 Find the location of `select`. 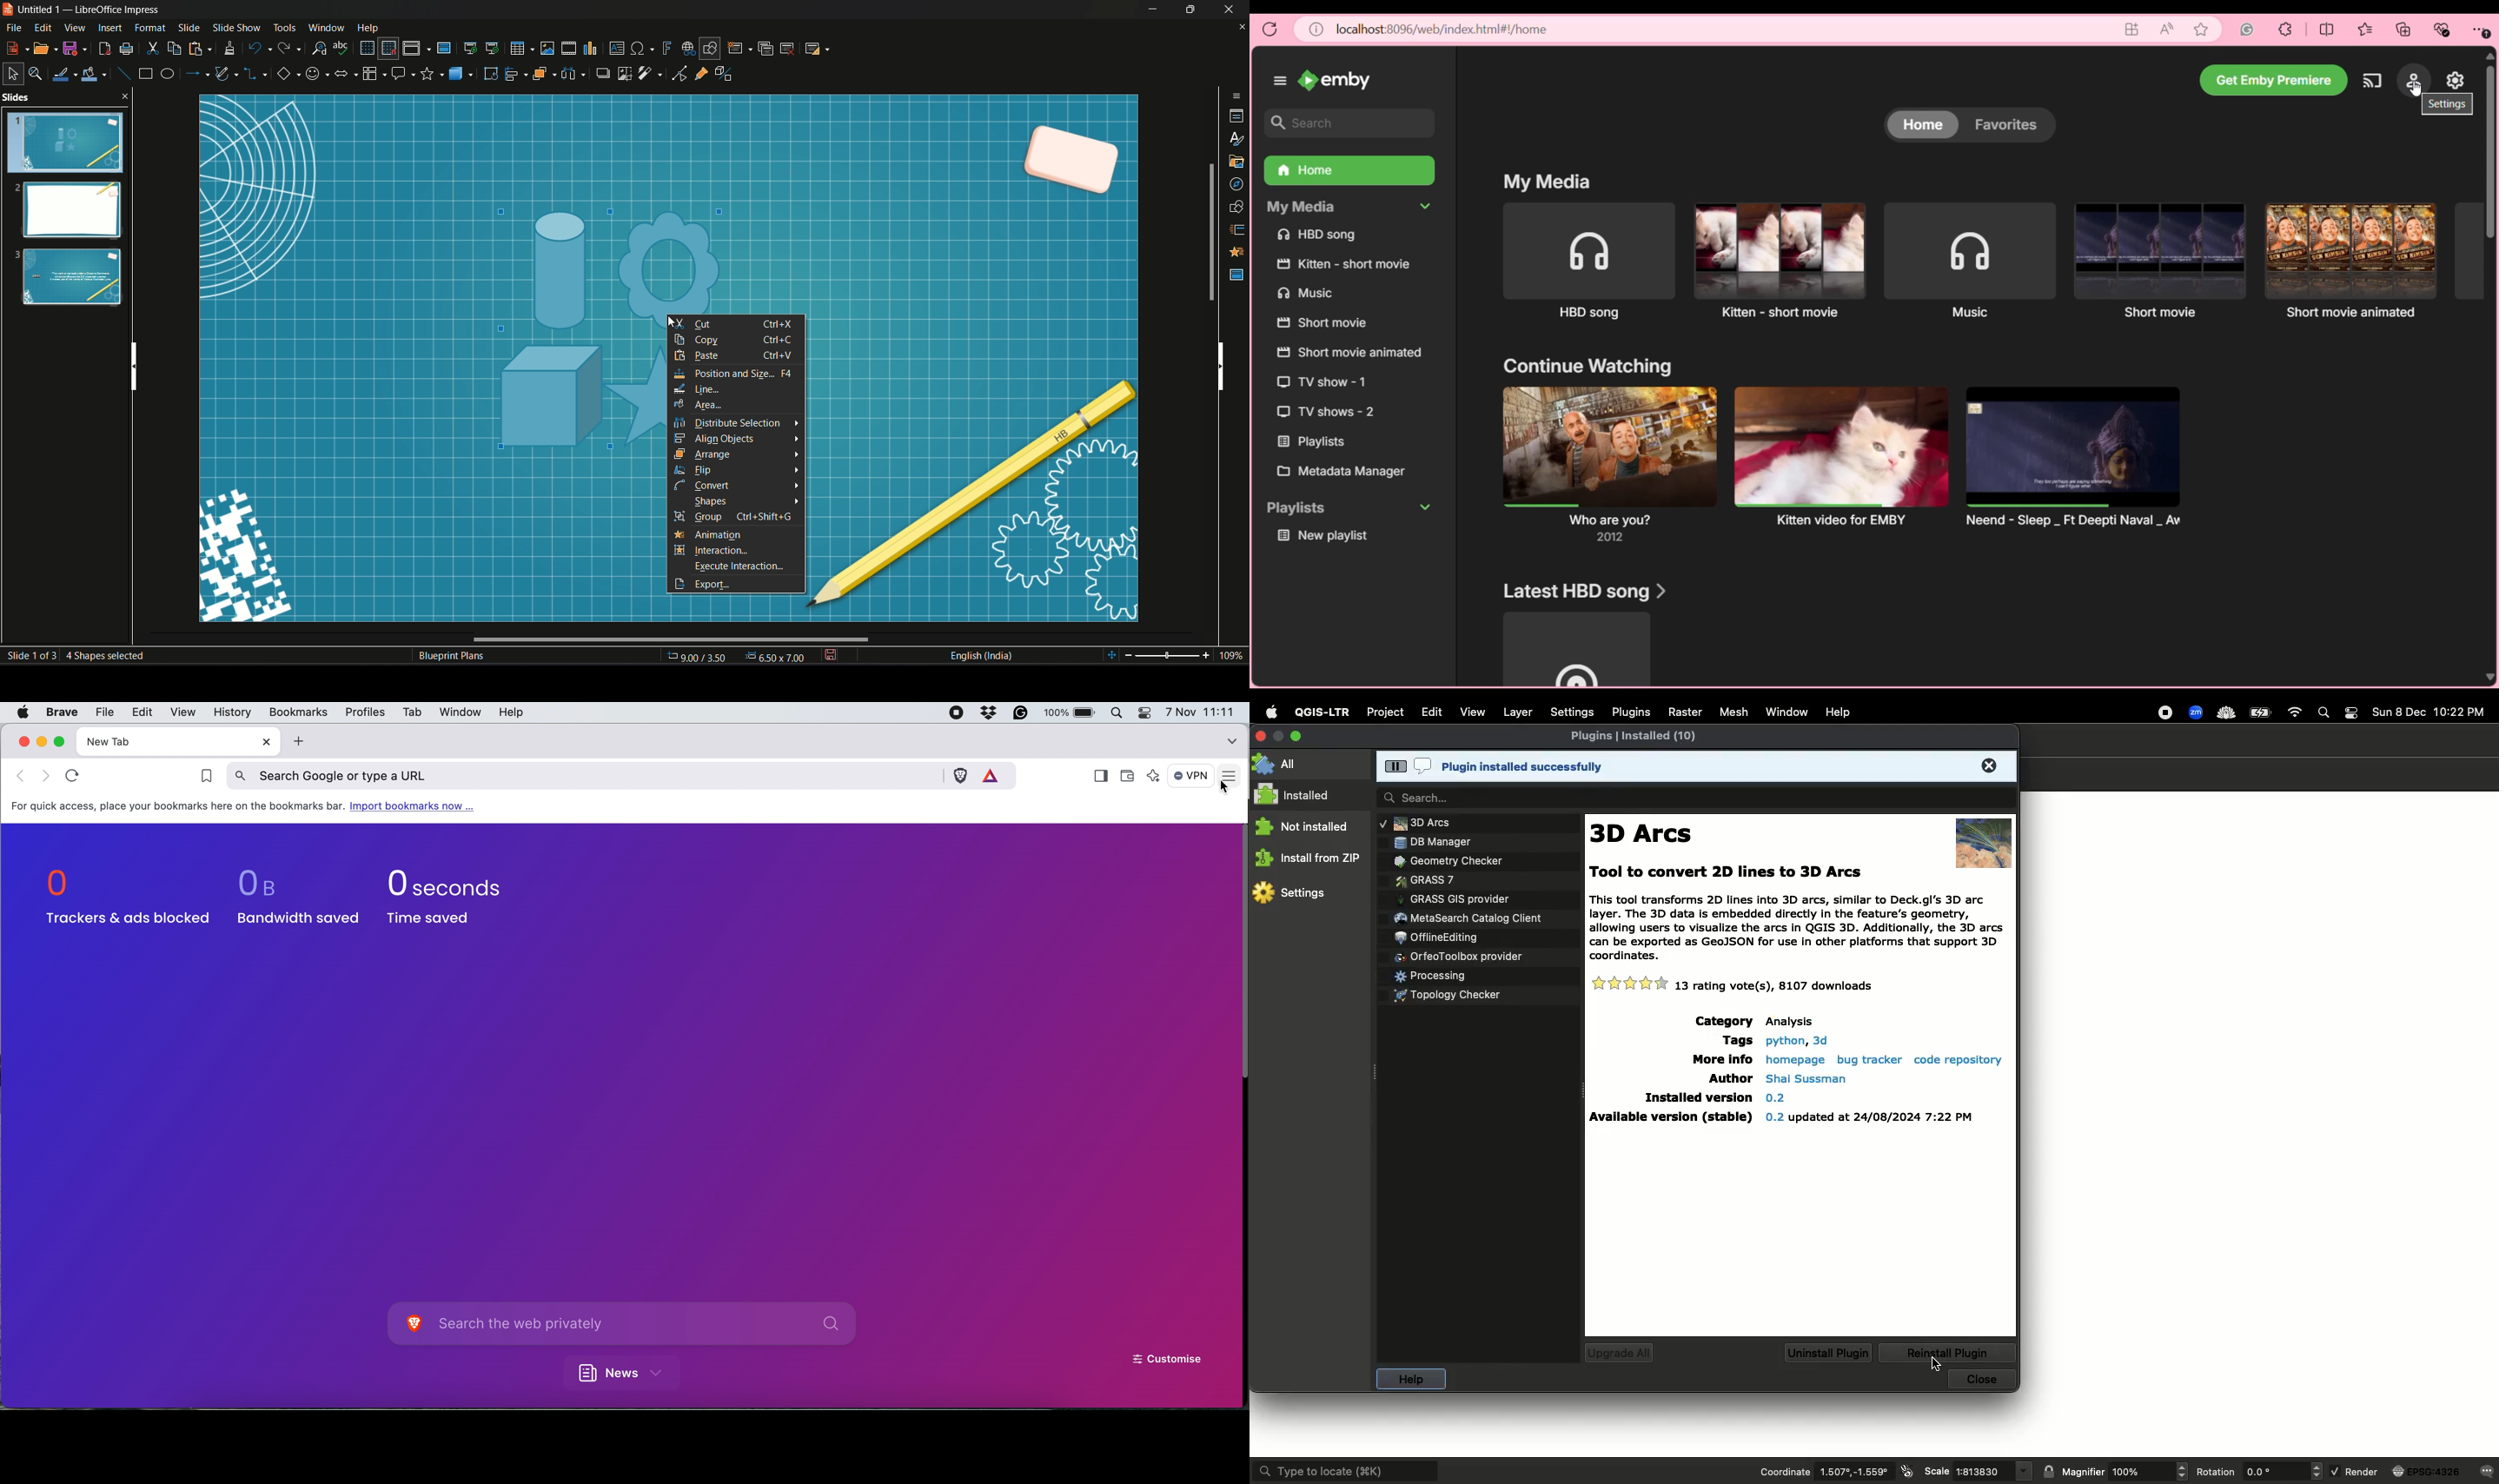

select is located at coordinates (11, 74).